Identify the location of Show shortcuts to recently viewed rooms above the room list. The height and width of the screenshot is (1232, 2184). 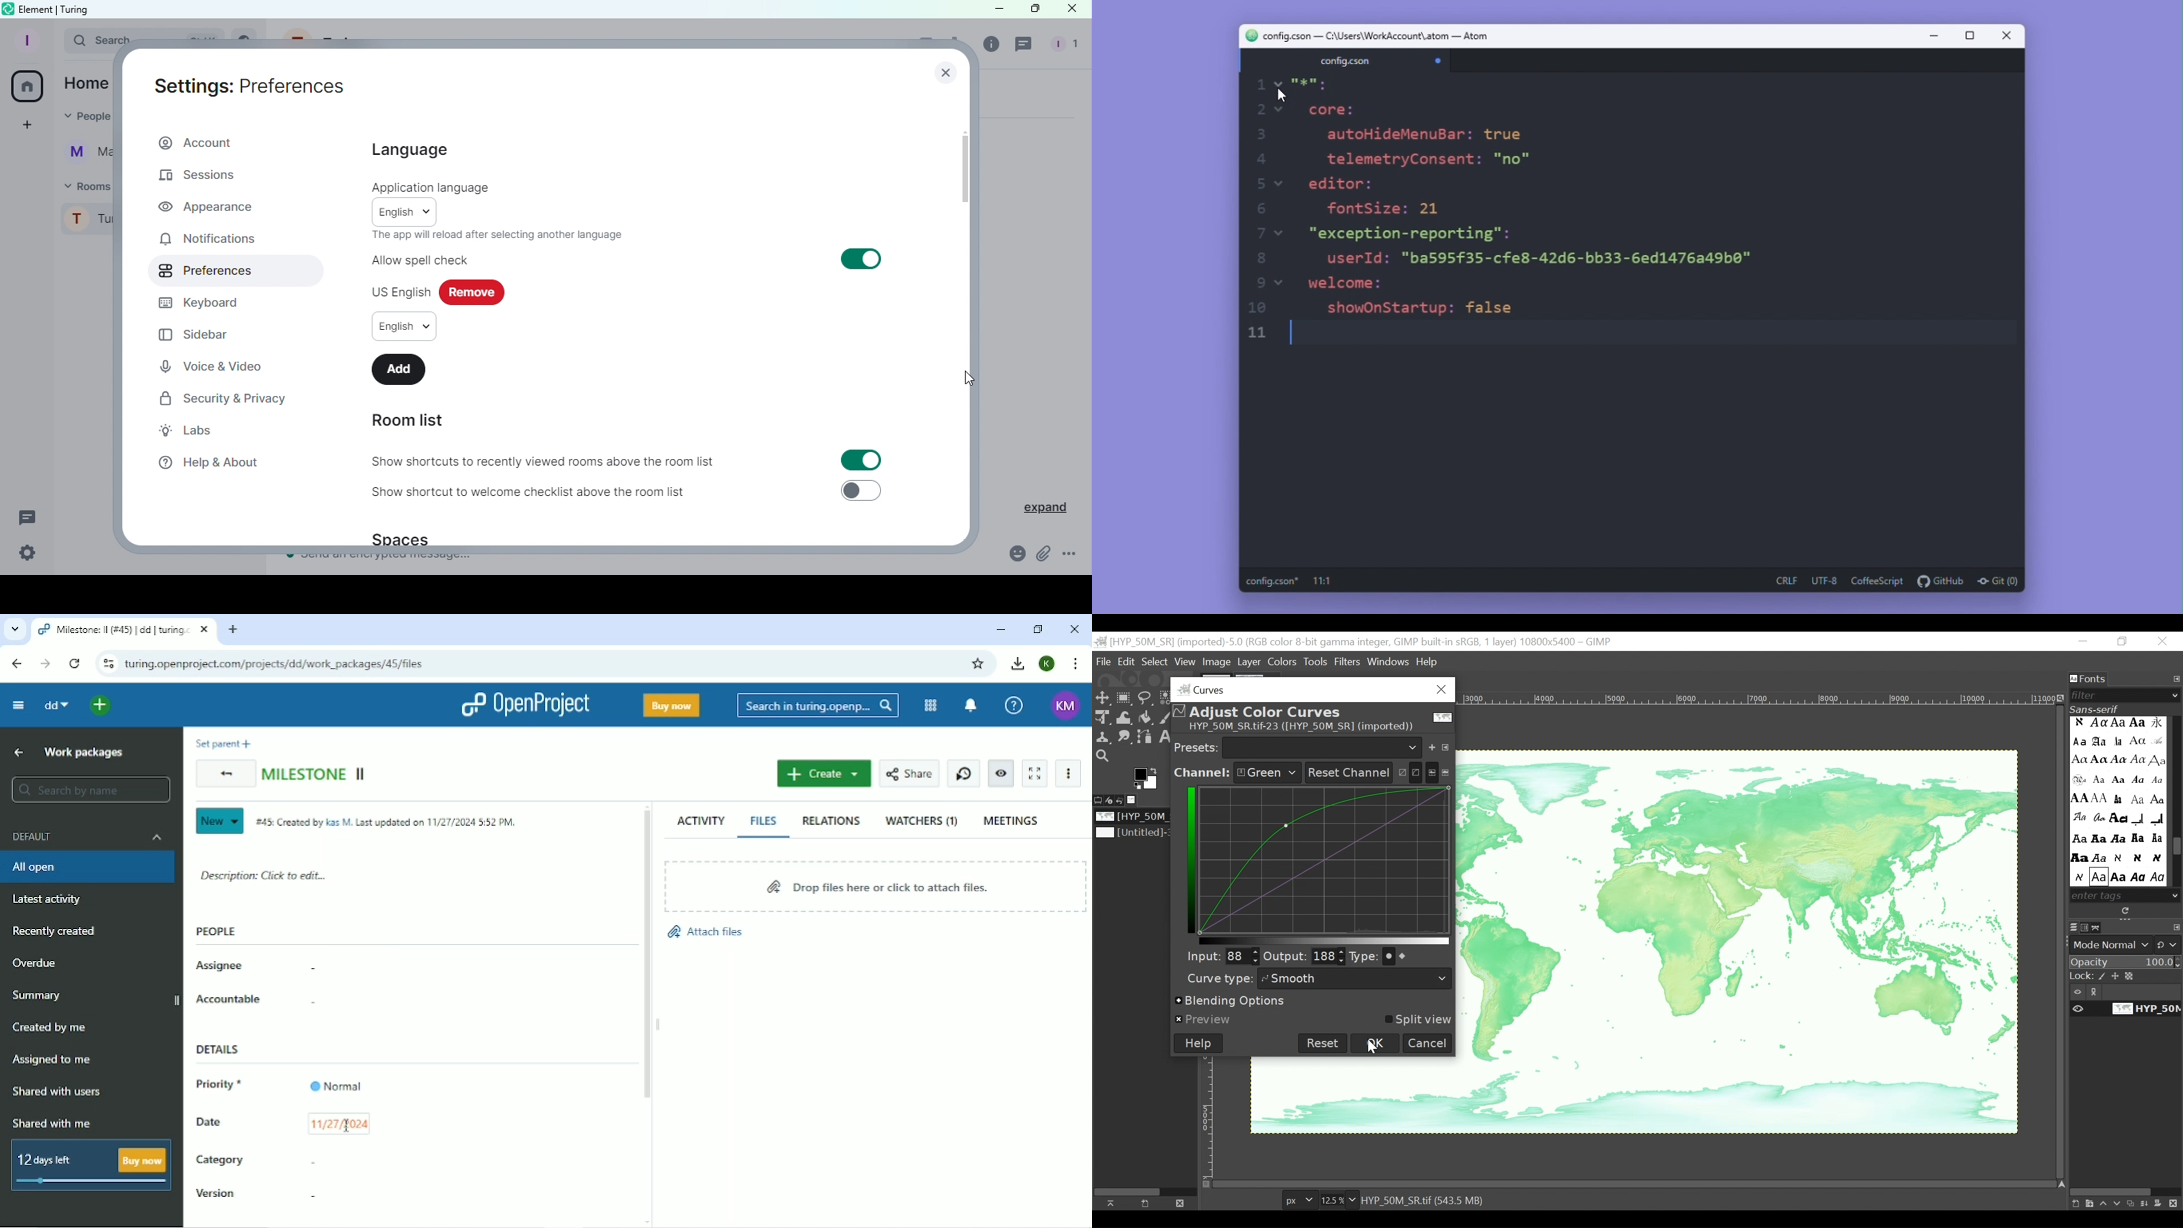
(545, 463).